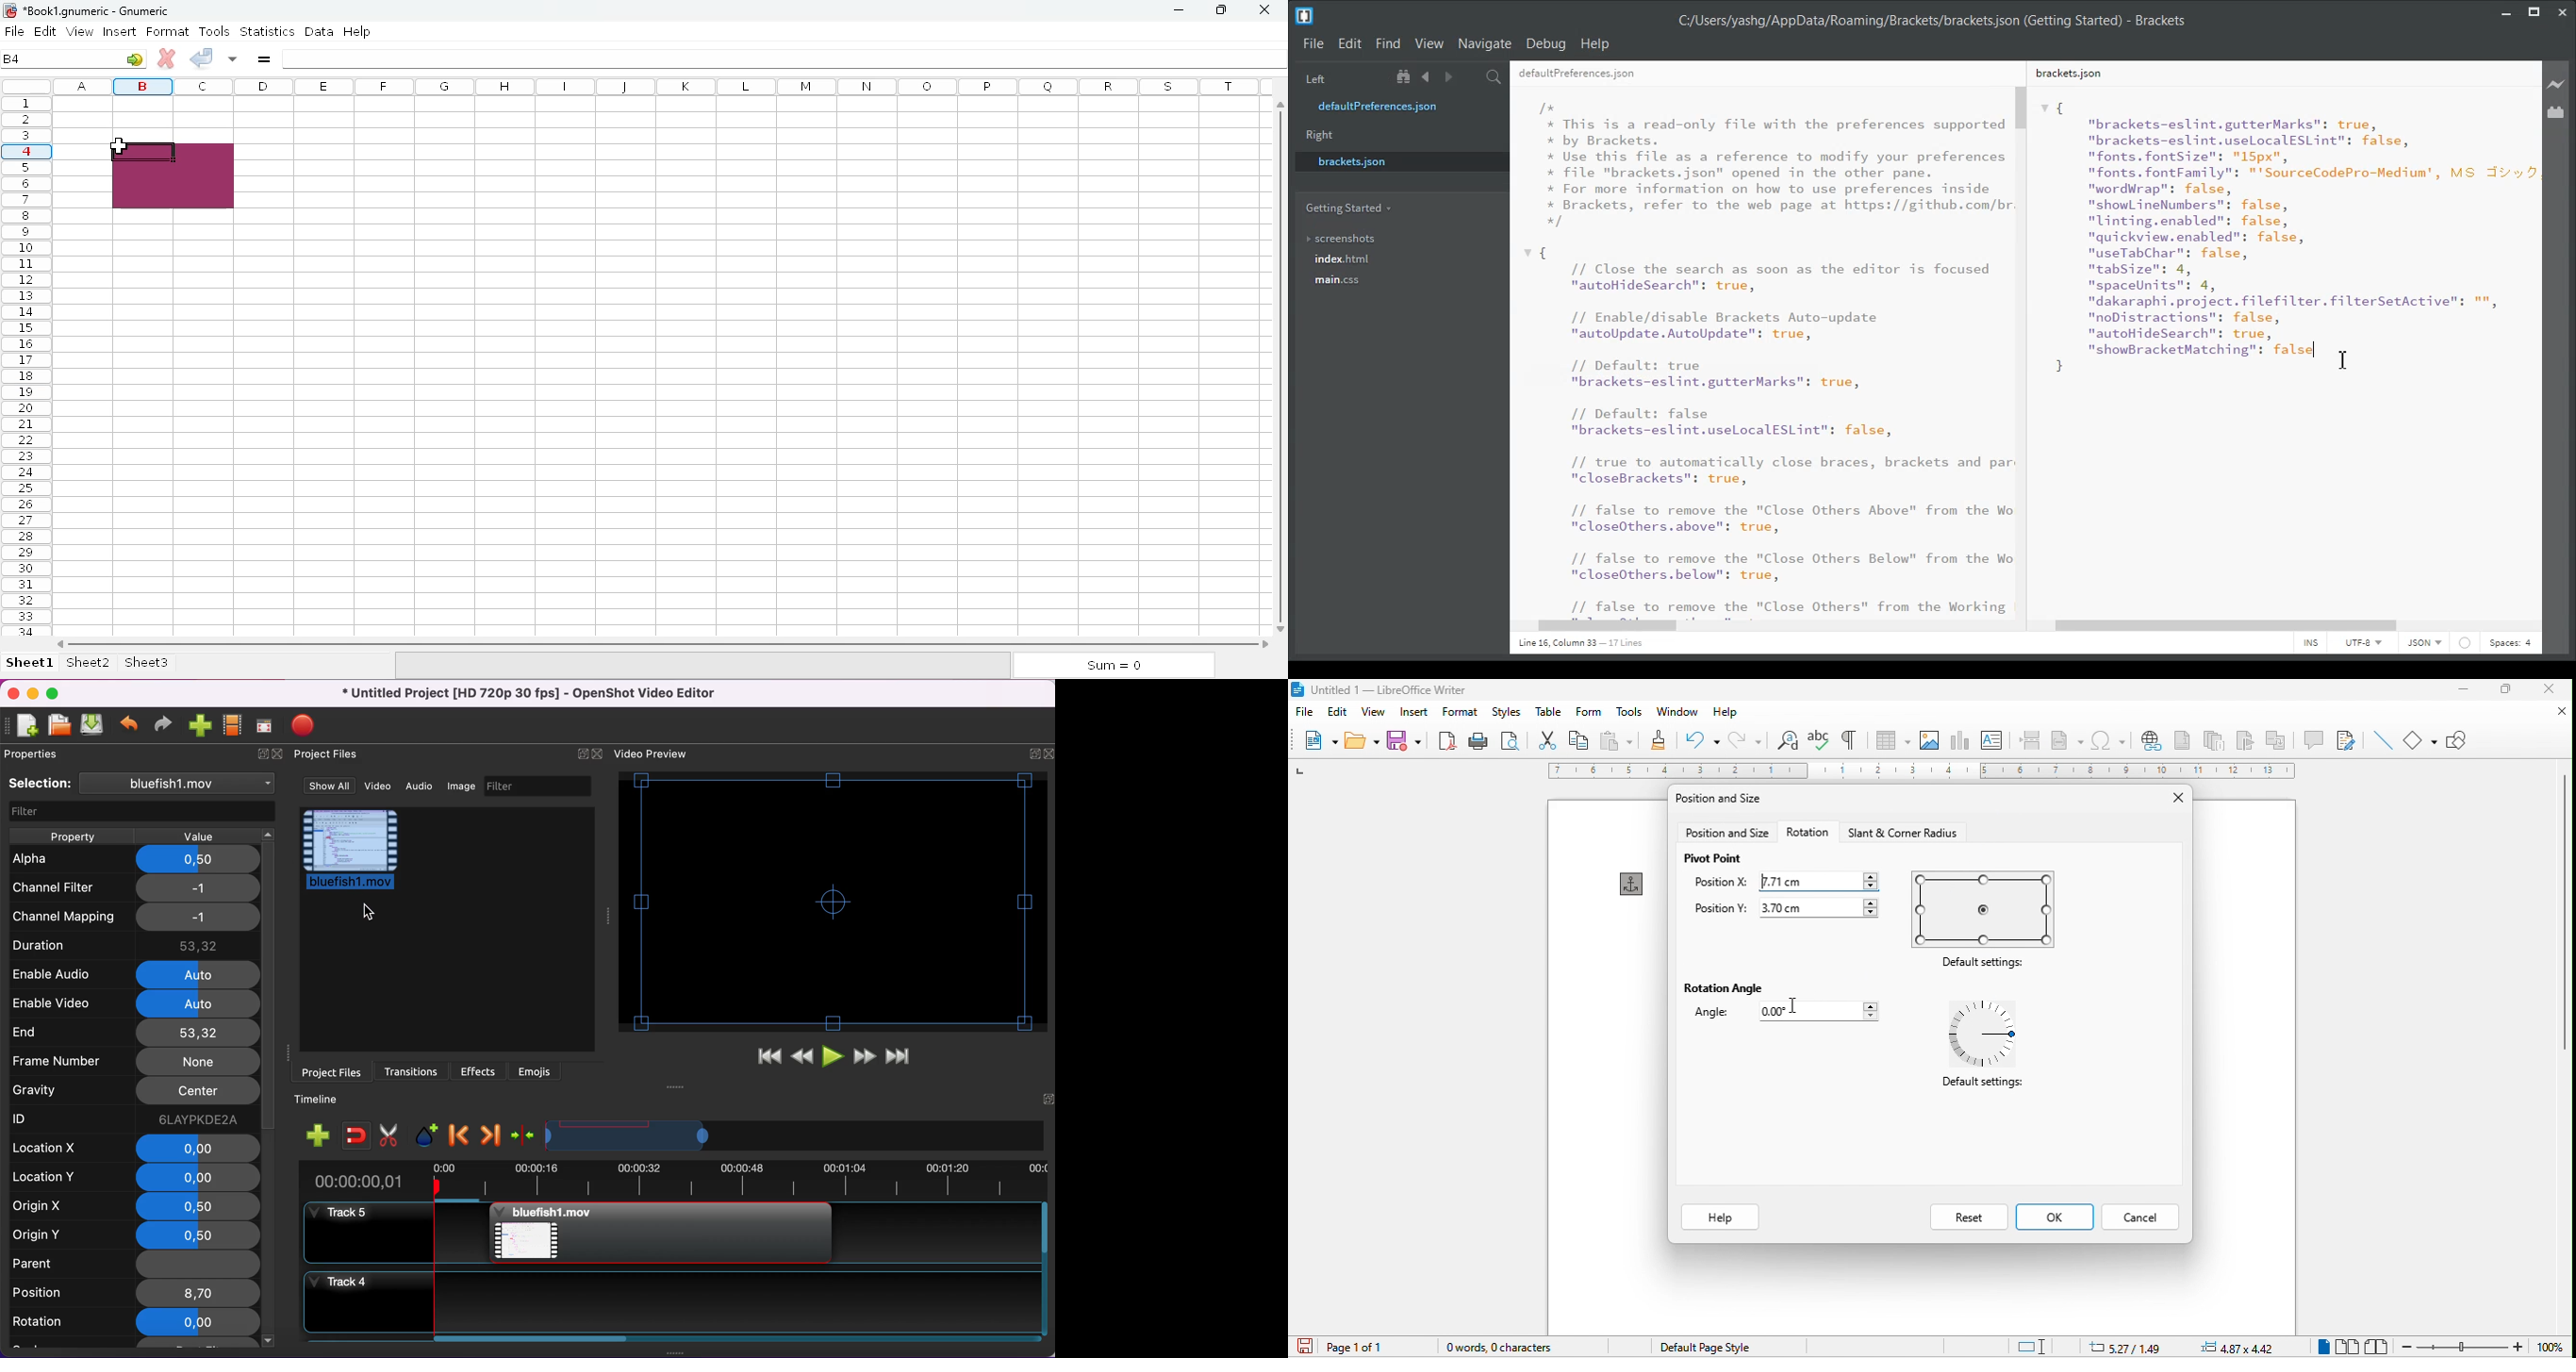 The width and height of the screenshot is (2576, 1372). What do you see at coordinates (1678, 712) in the screenshot?
I see `window` at bounding box center [1678, 712].